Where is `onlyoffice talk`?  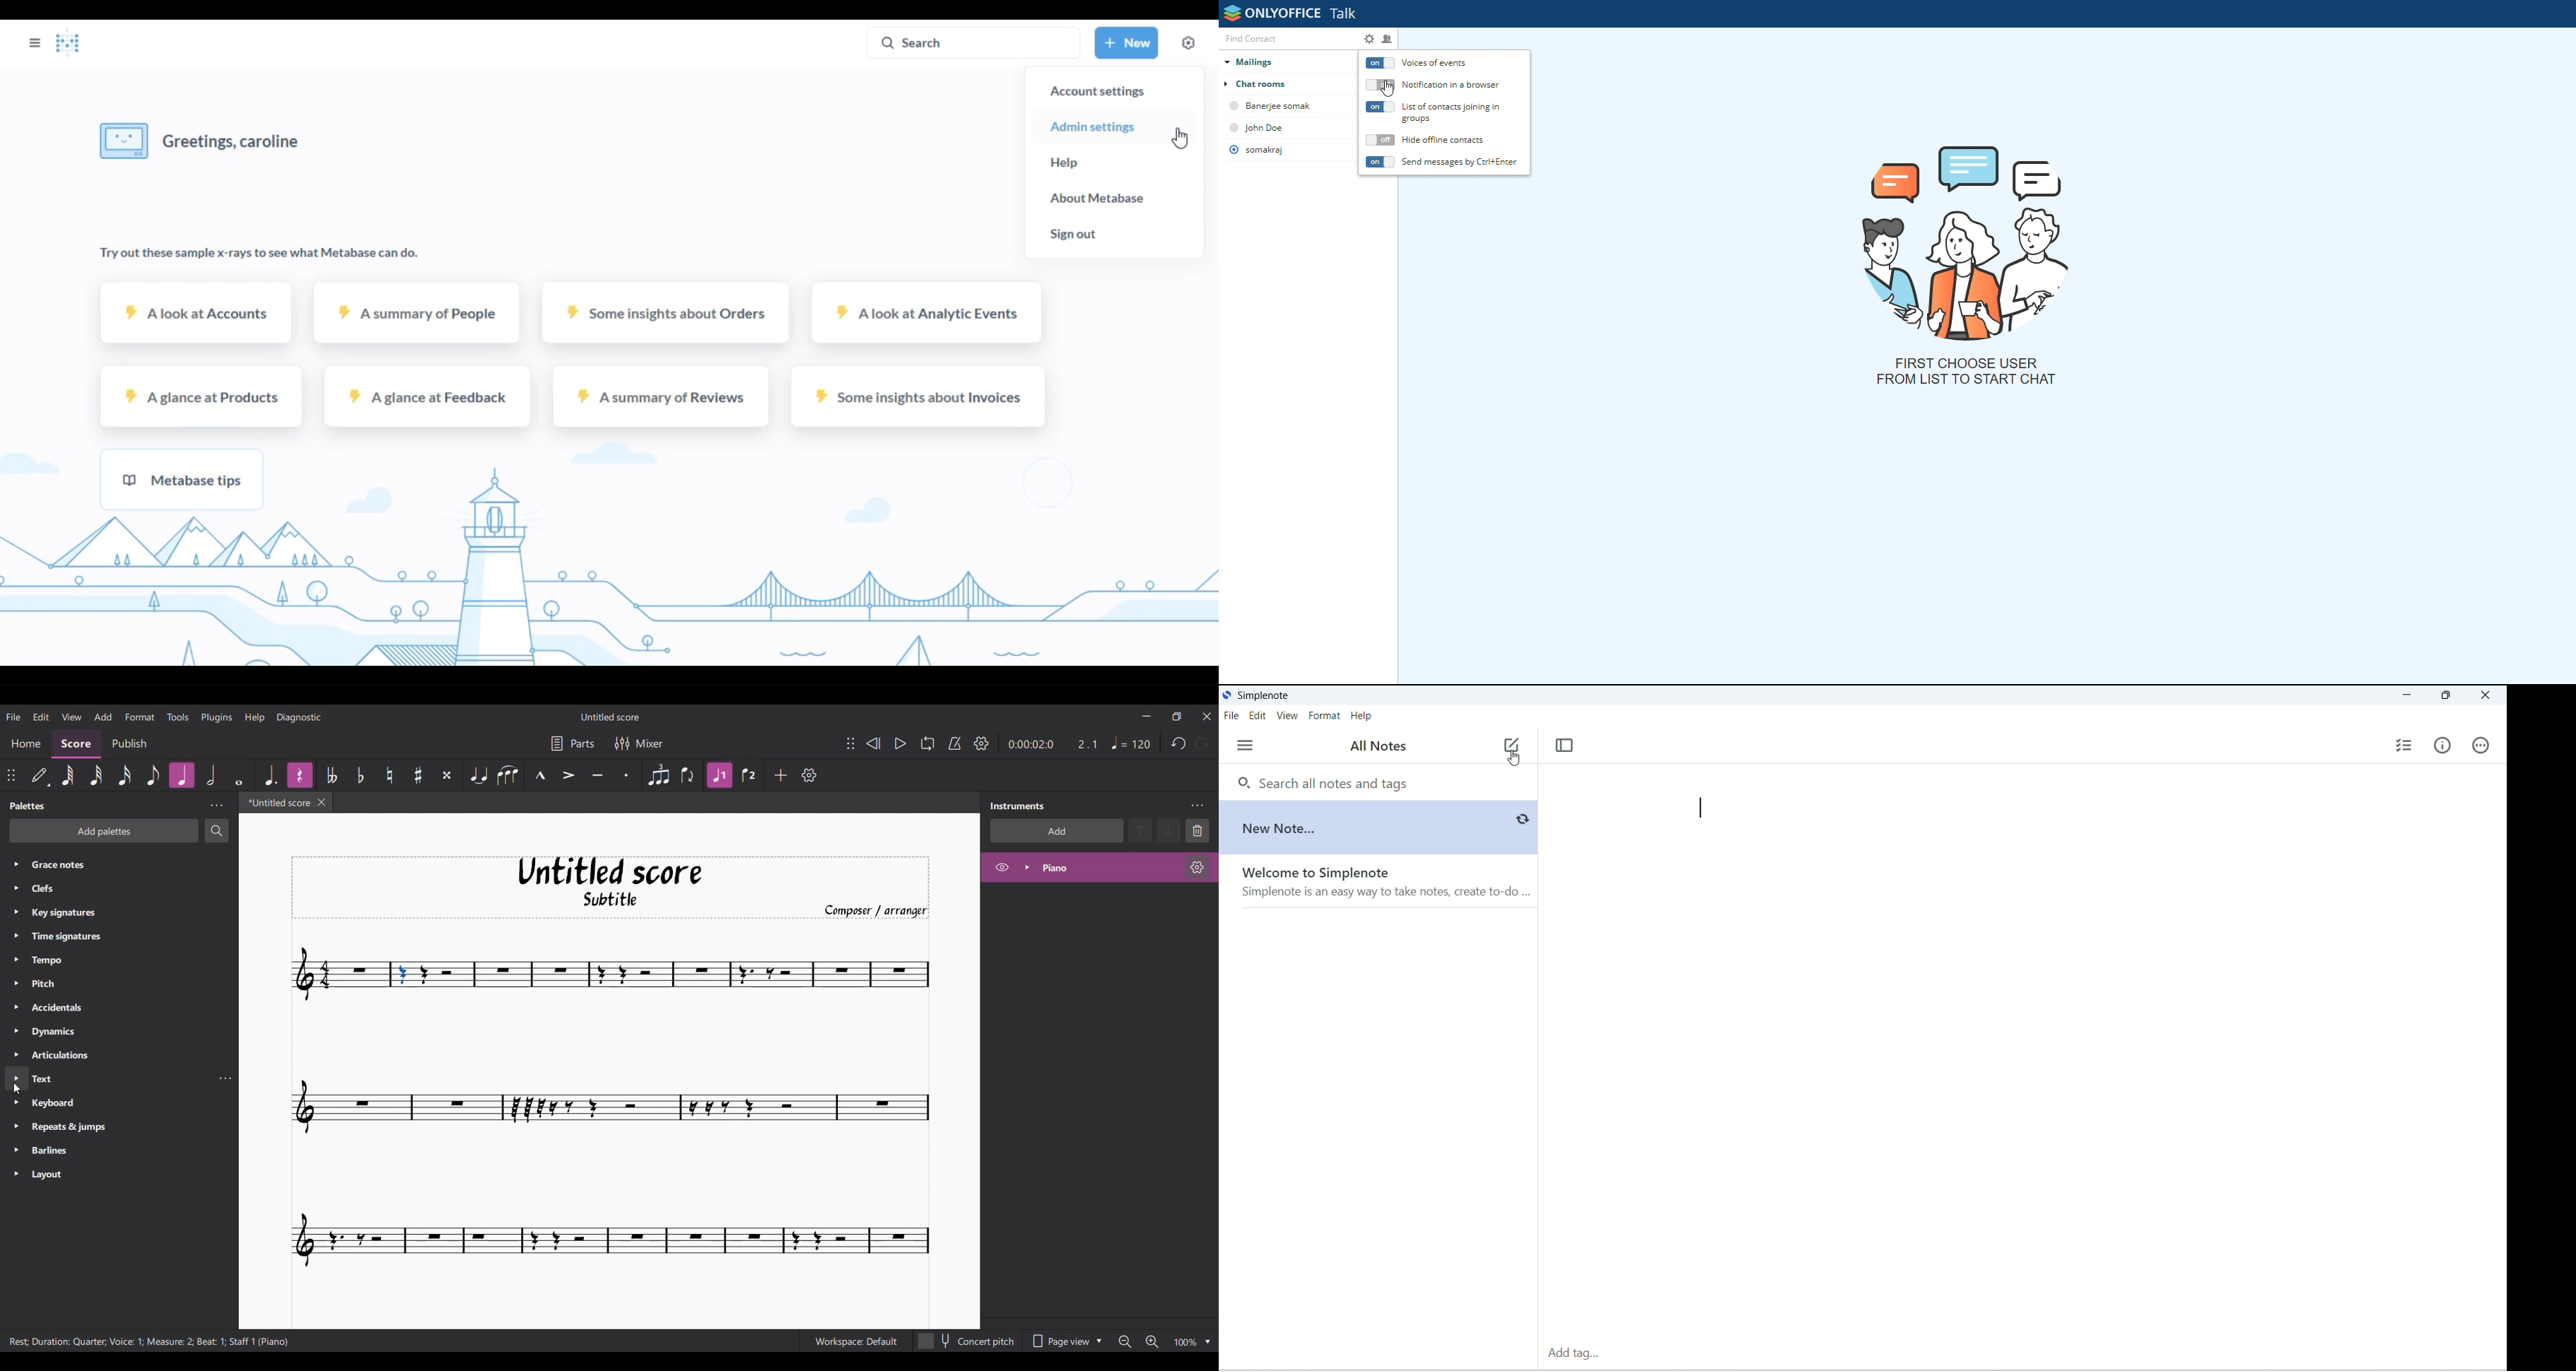 onlyoffice talk is located at coordinates (1292, 13).